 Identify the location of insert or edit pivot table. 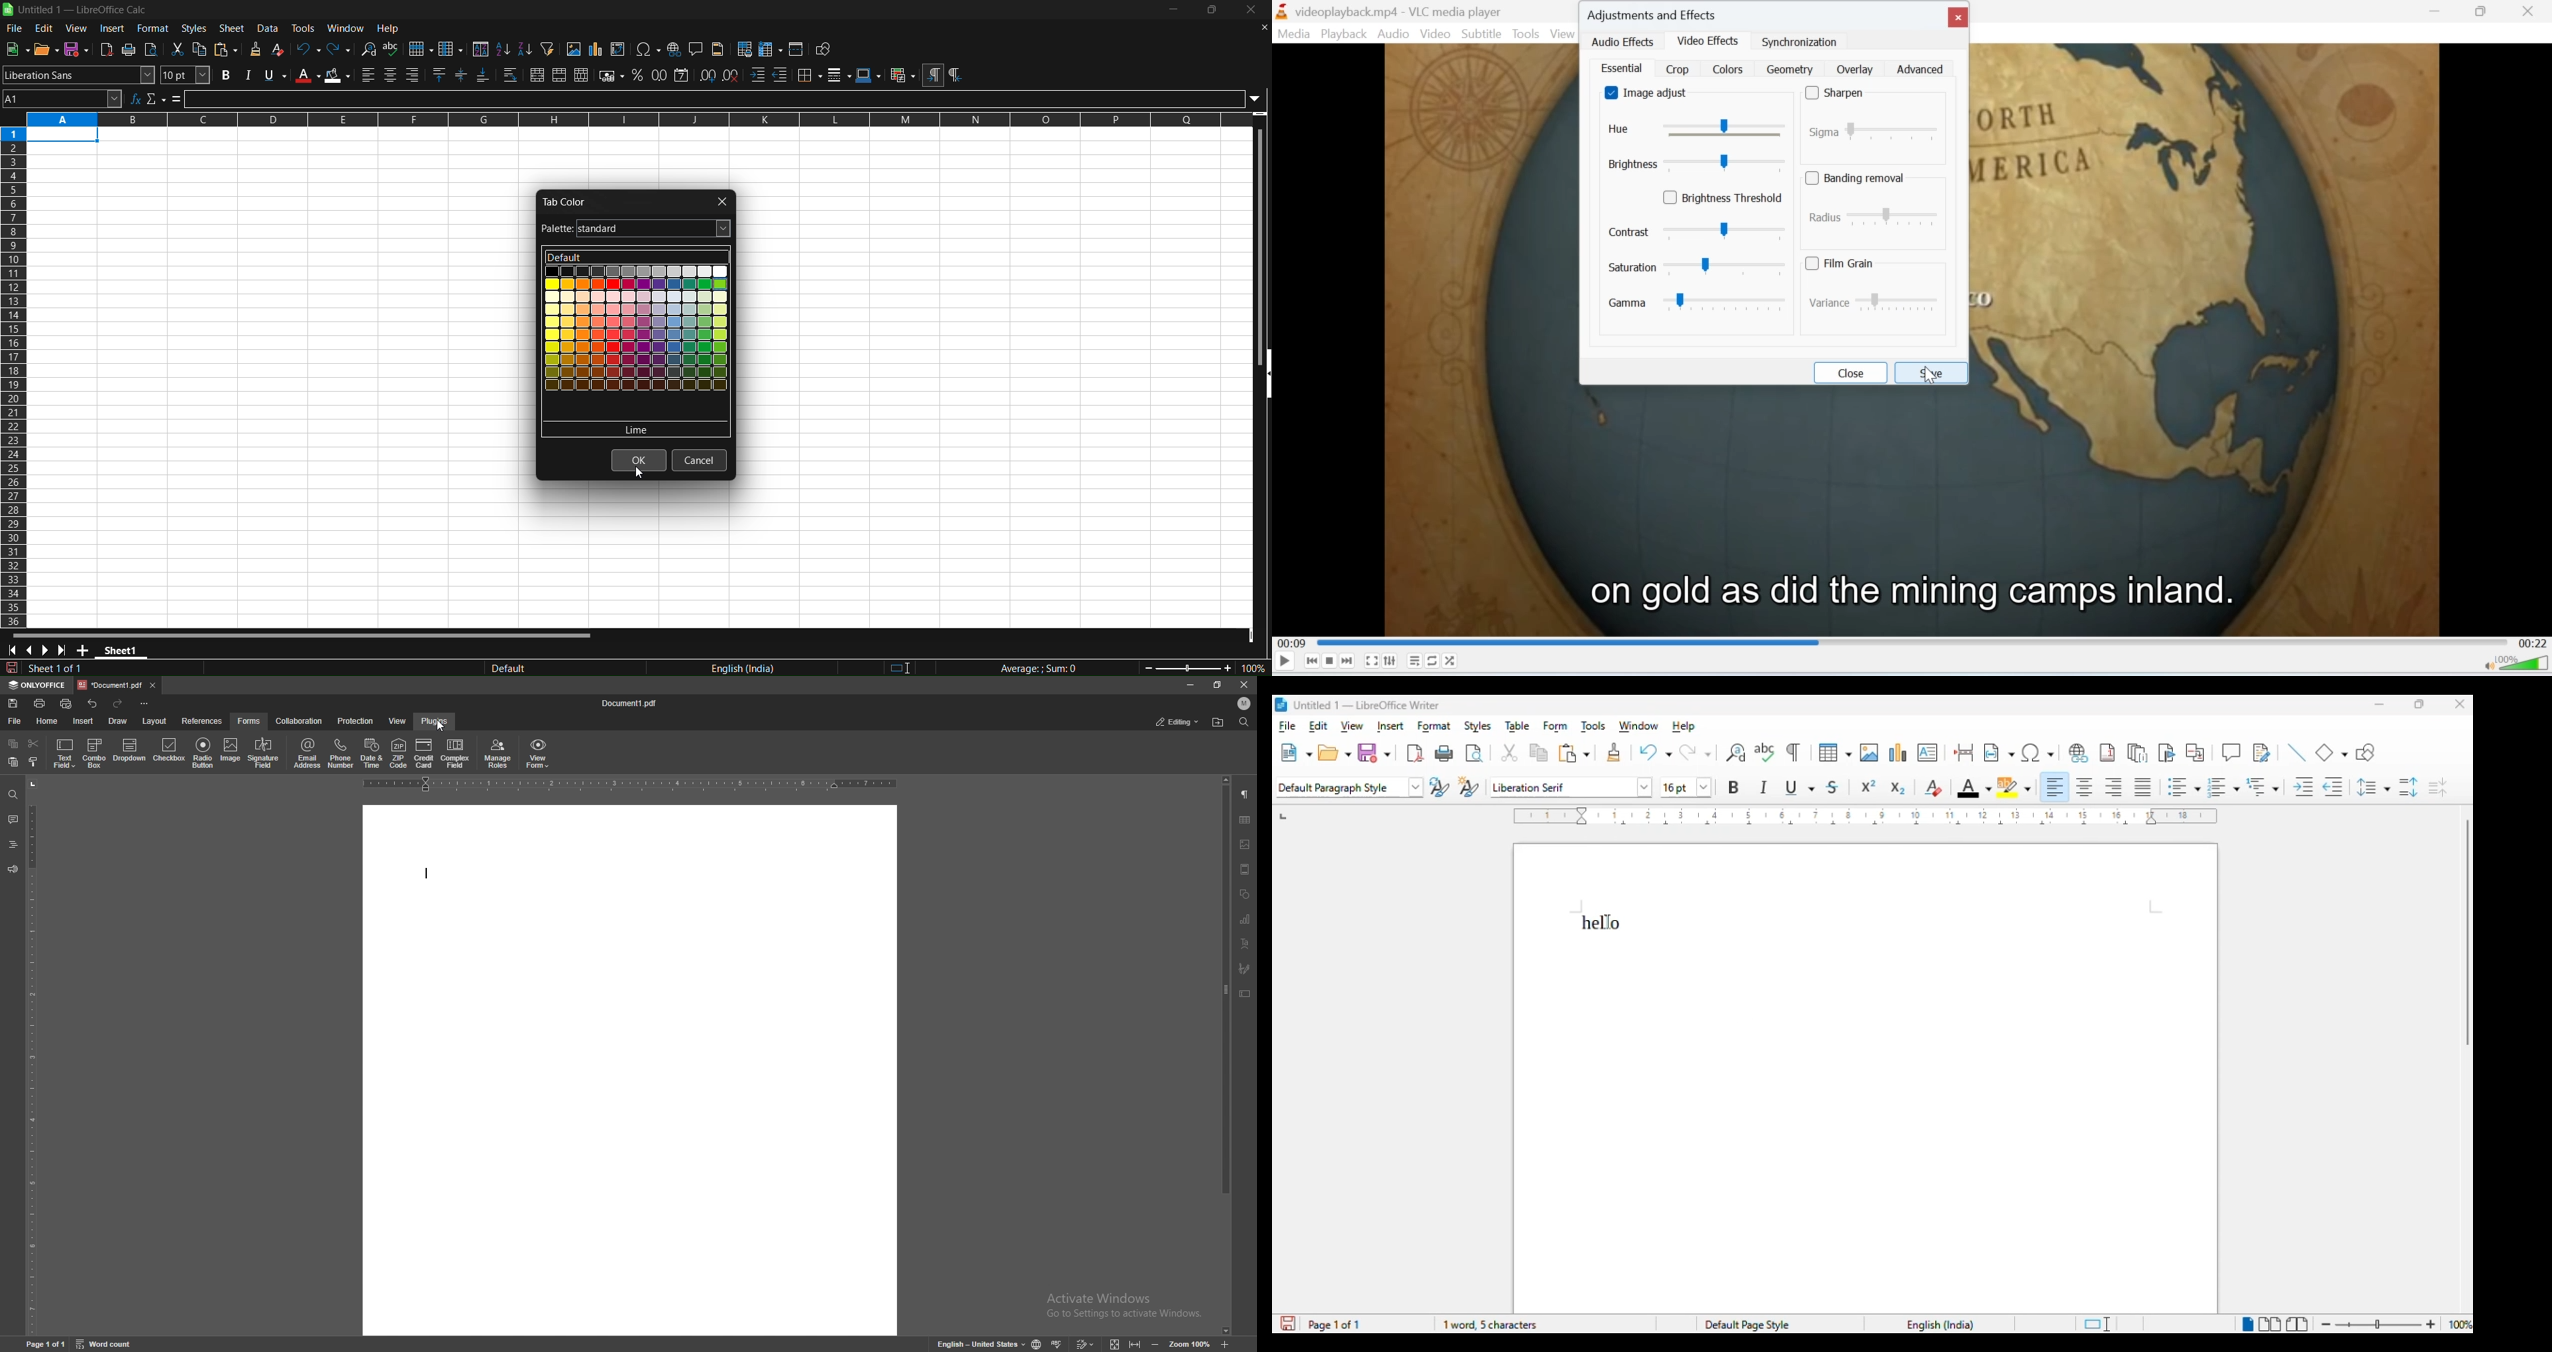
(619, 49).